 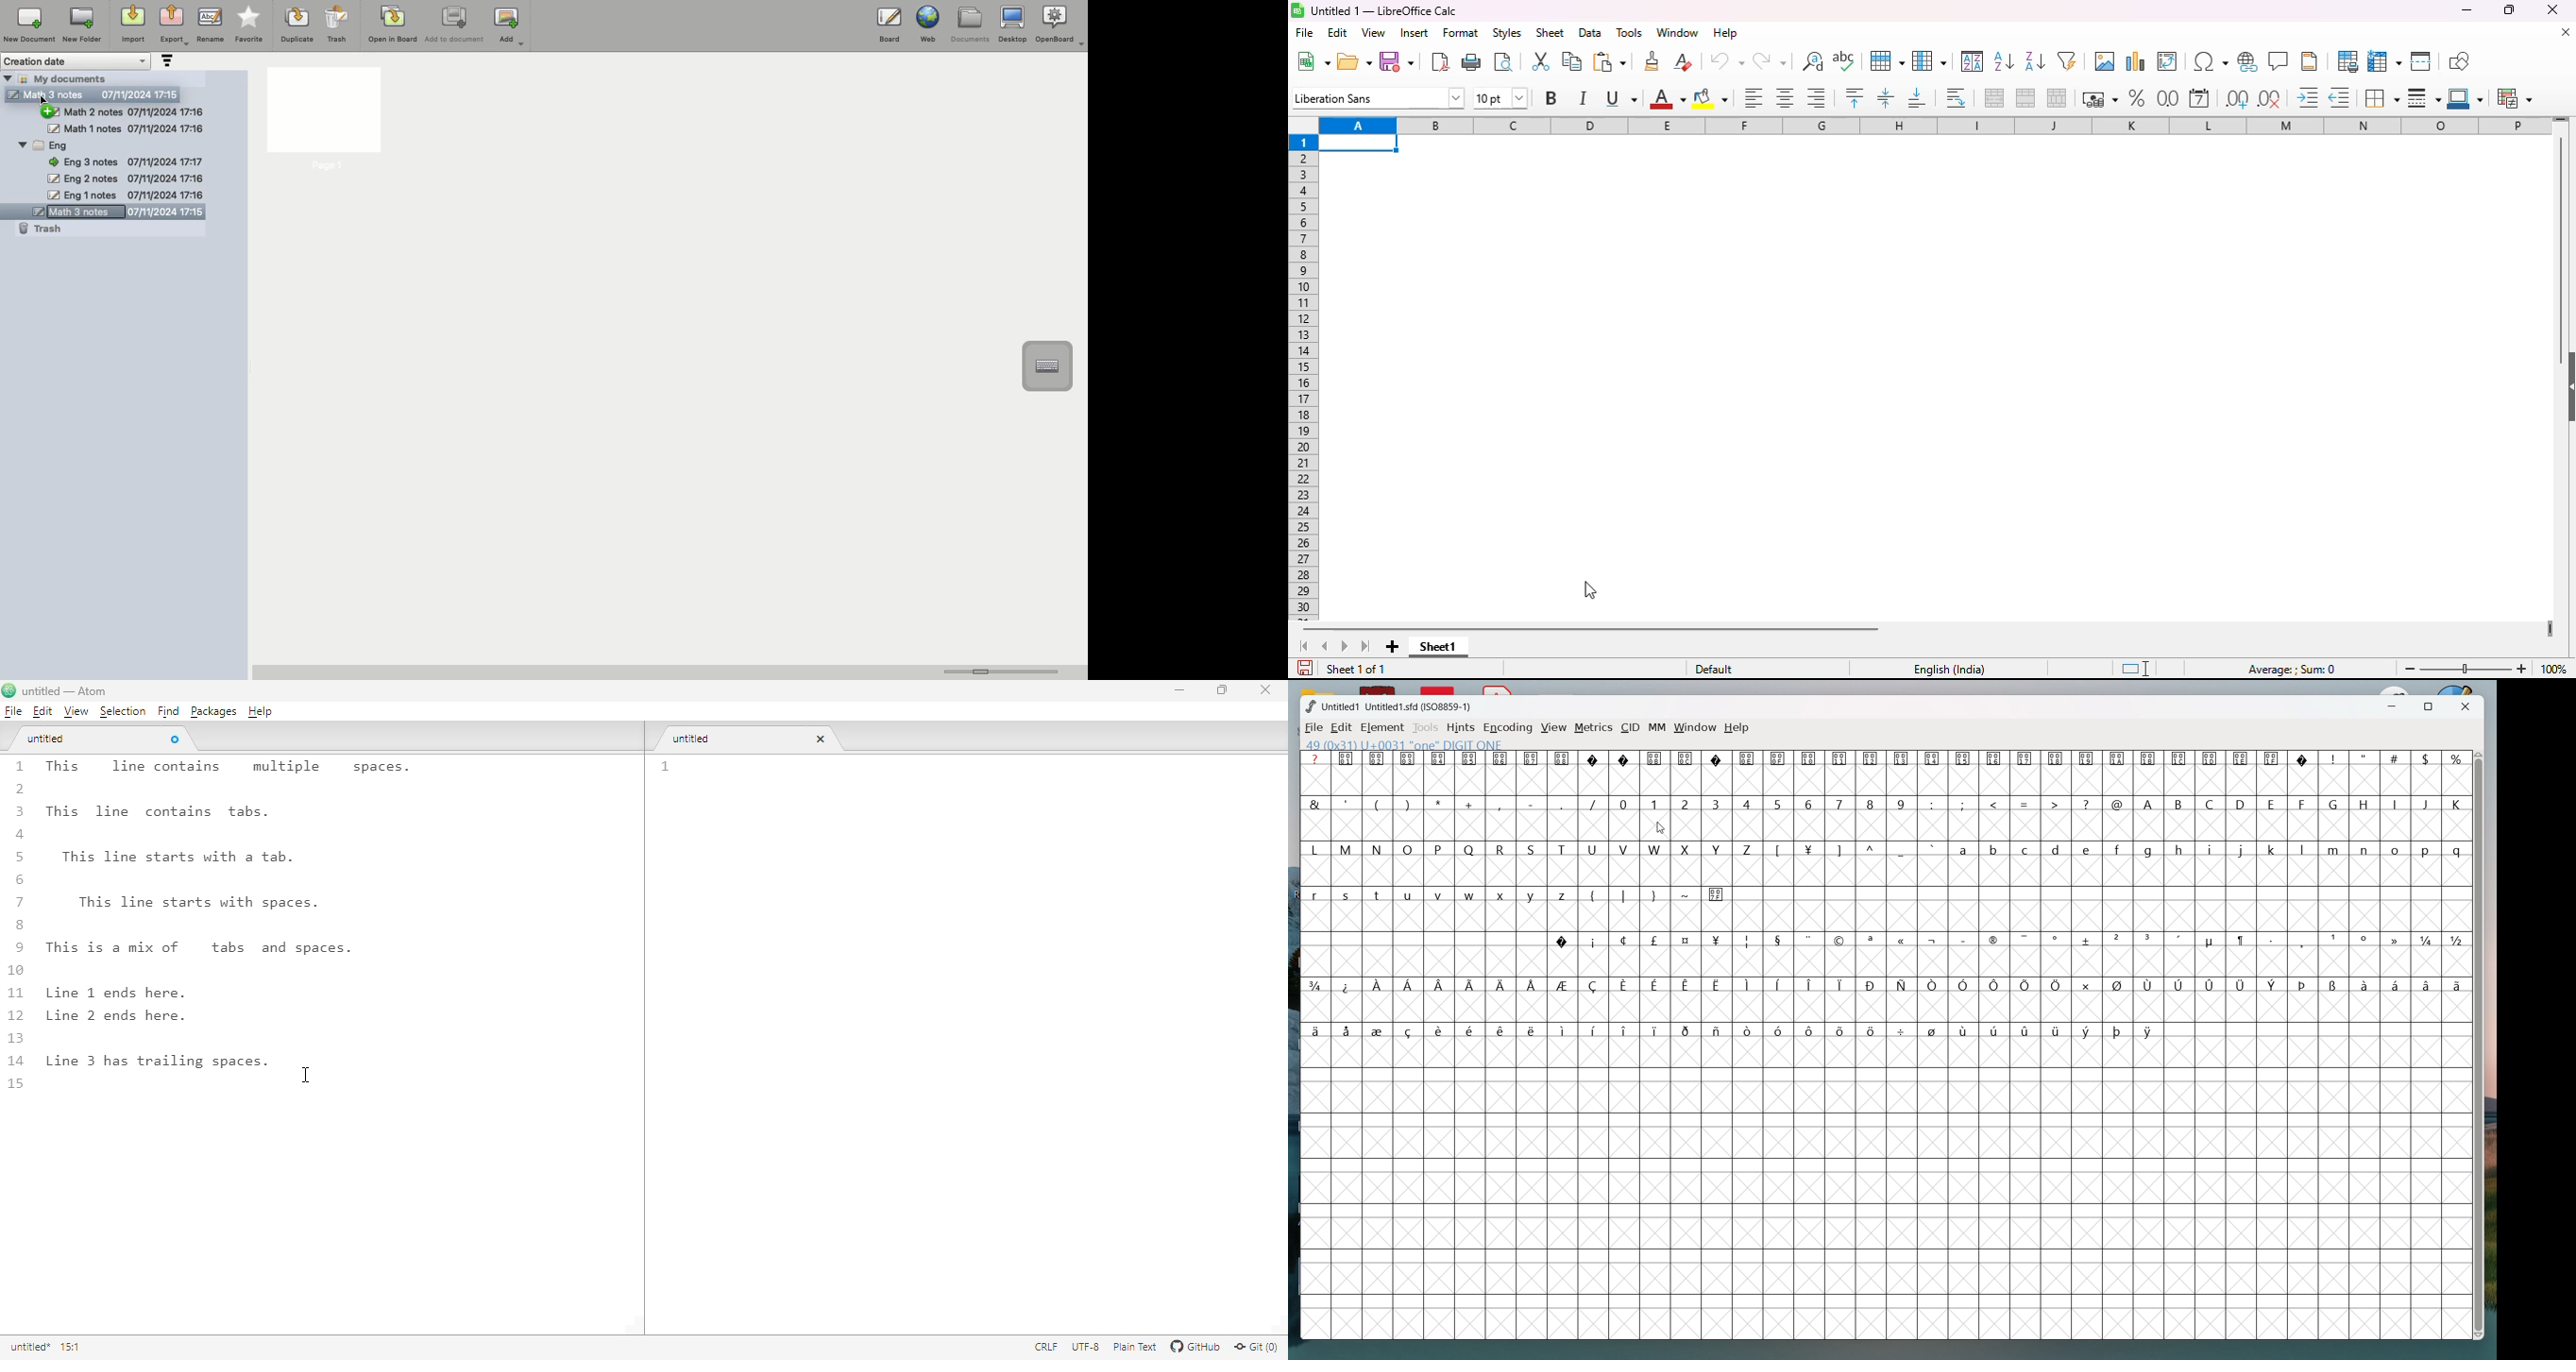 What do you see at coordinates (1373, 32) in the screenshot?
I see `view` at bounding box center [1373, 32].